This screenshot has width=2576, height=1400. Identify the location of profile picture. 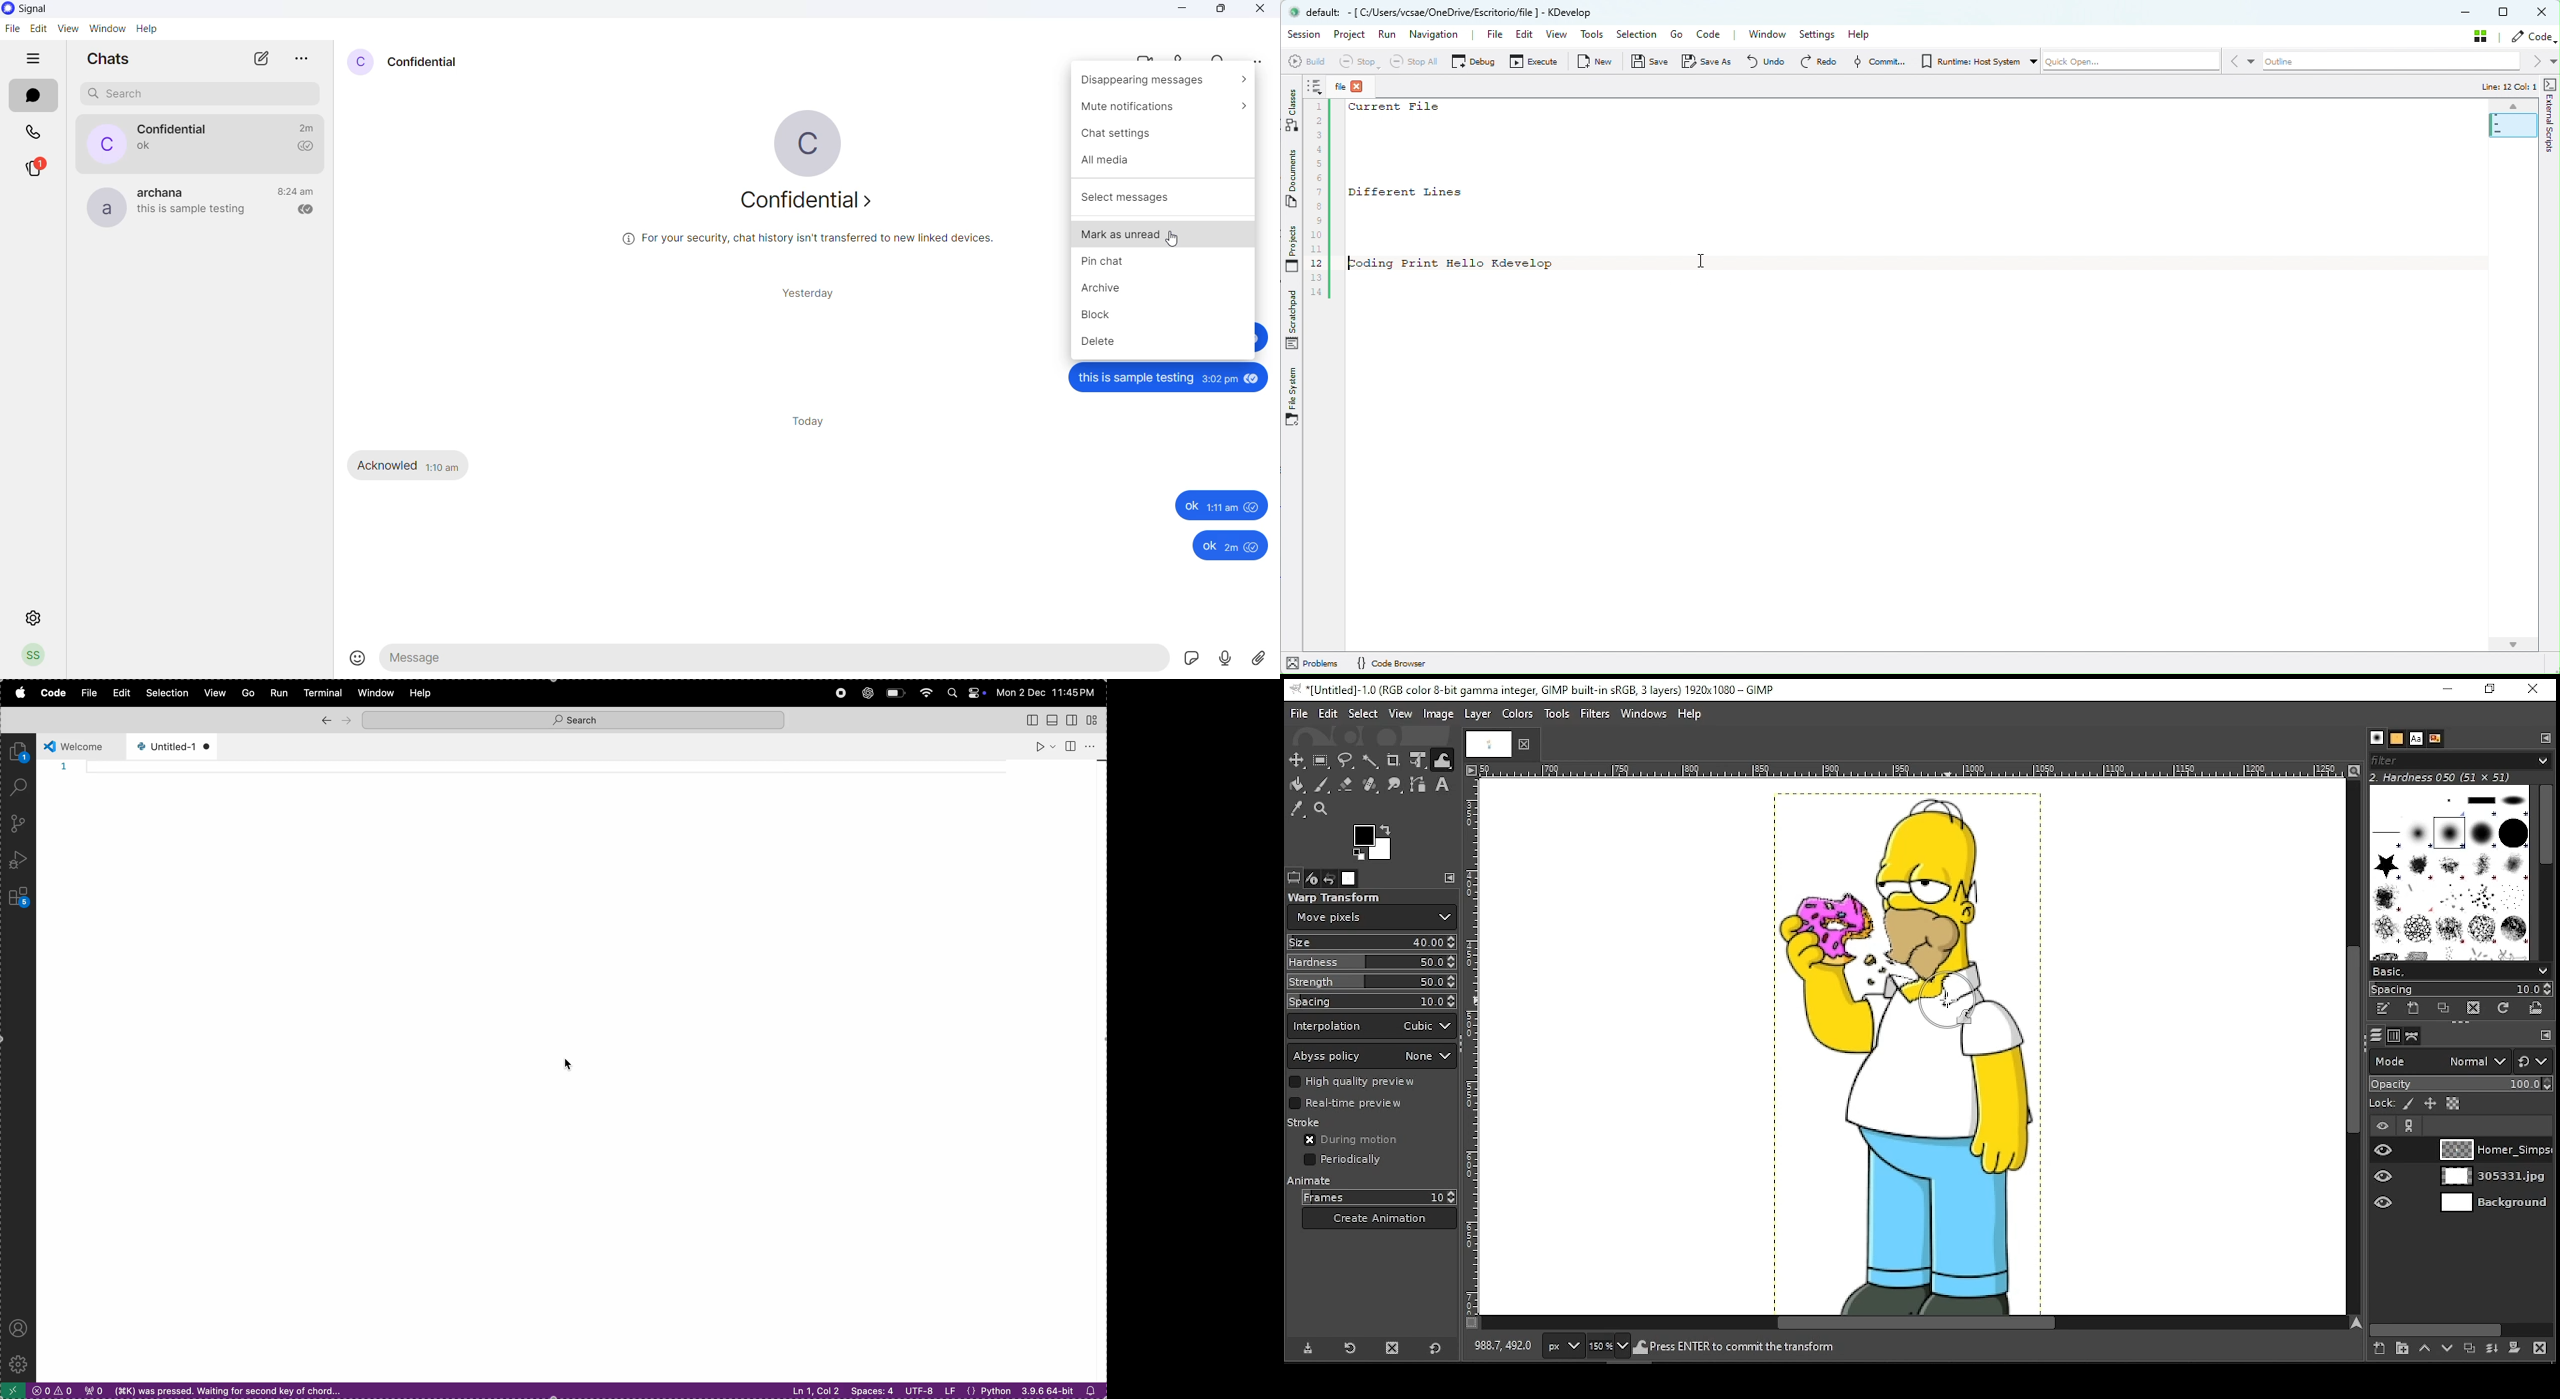
(362, 62).